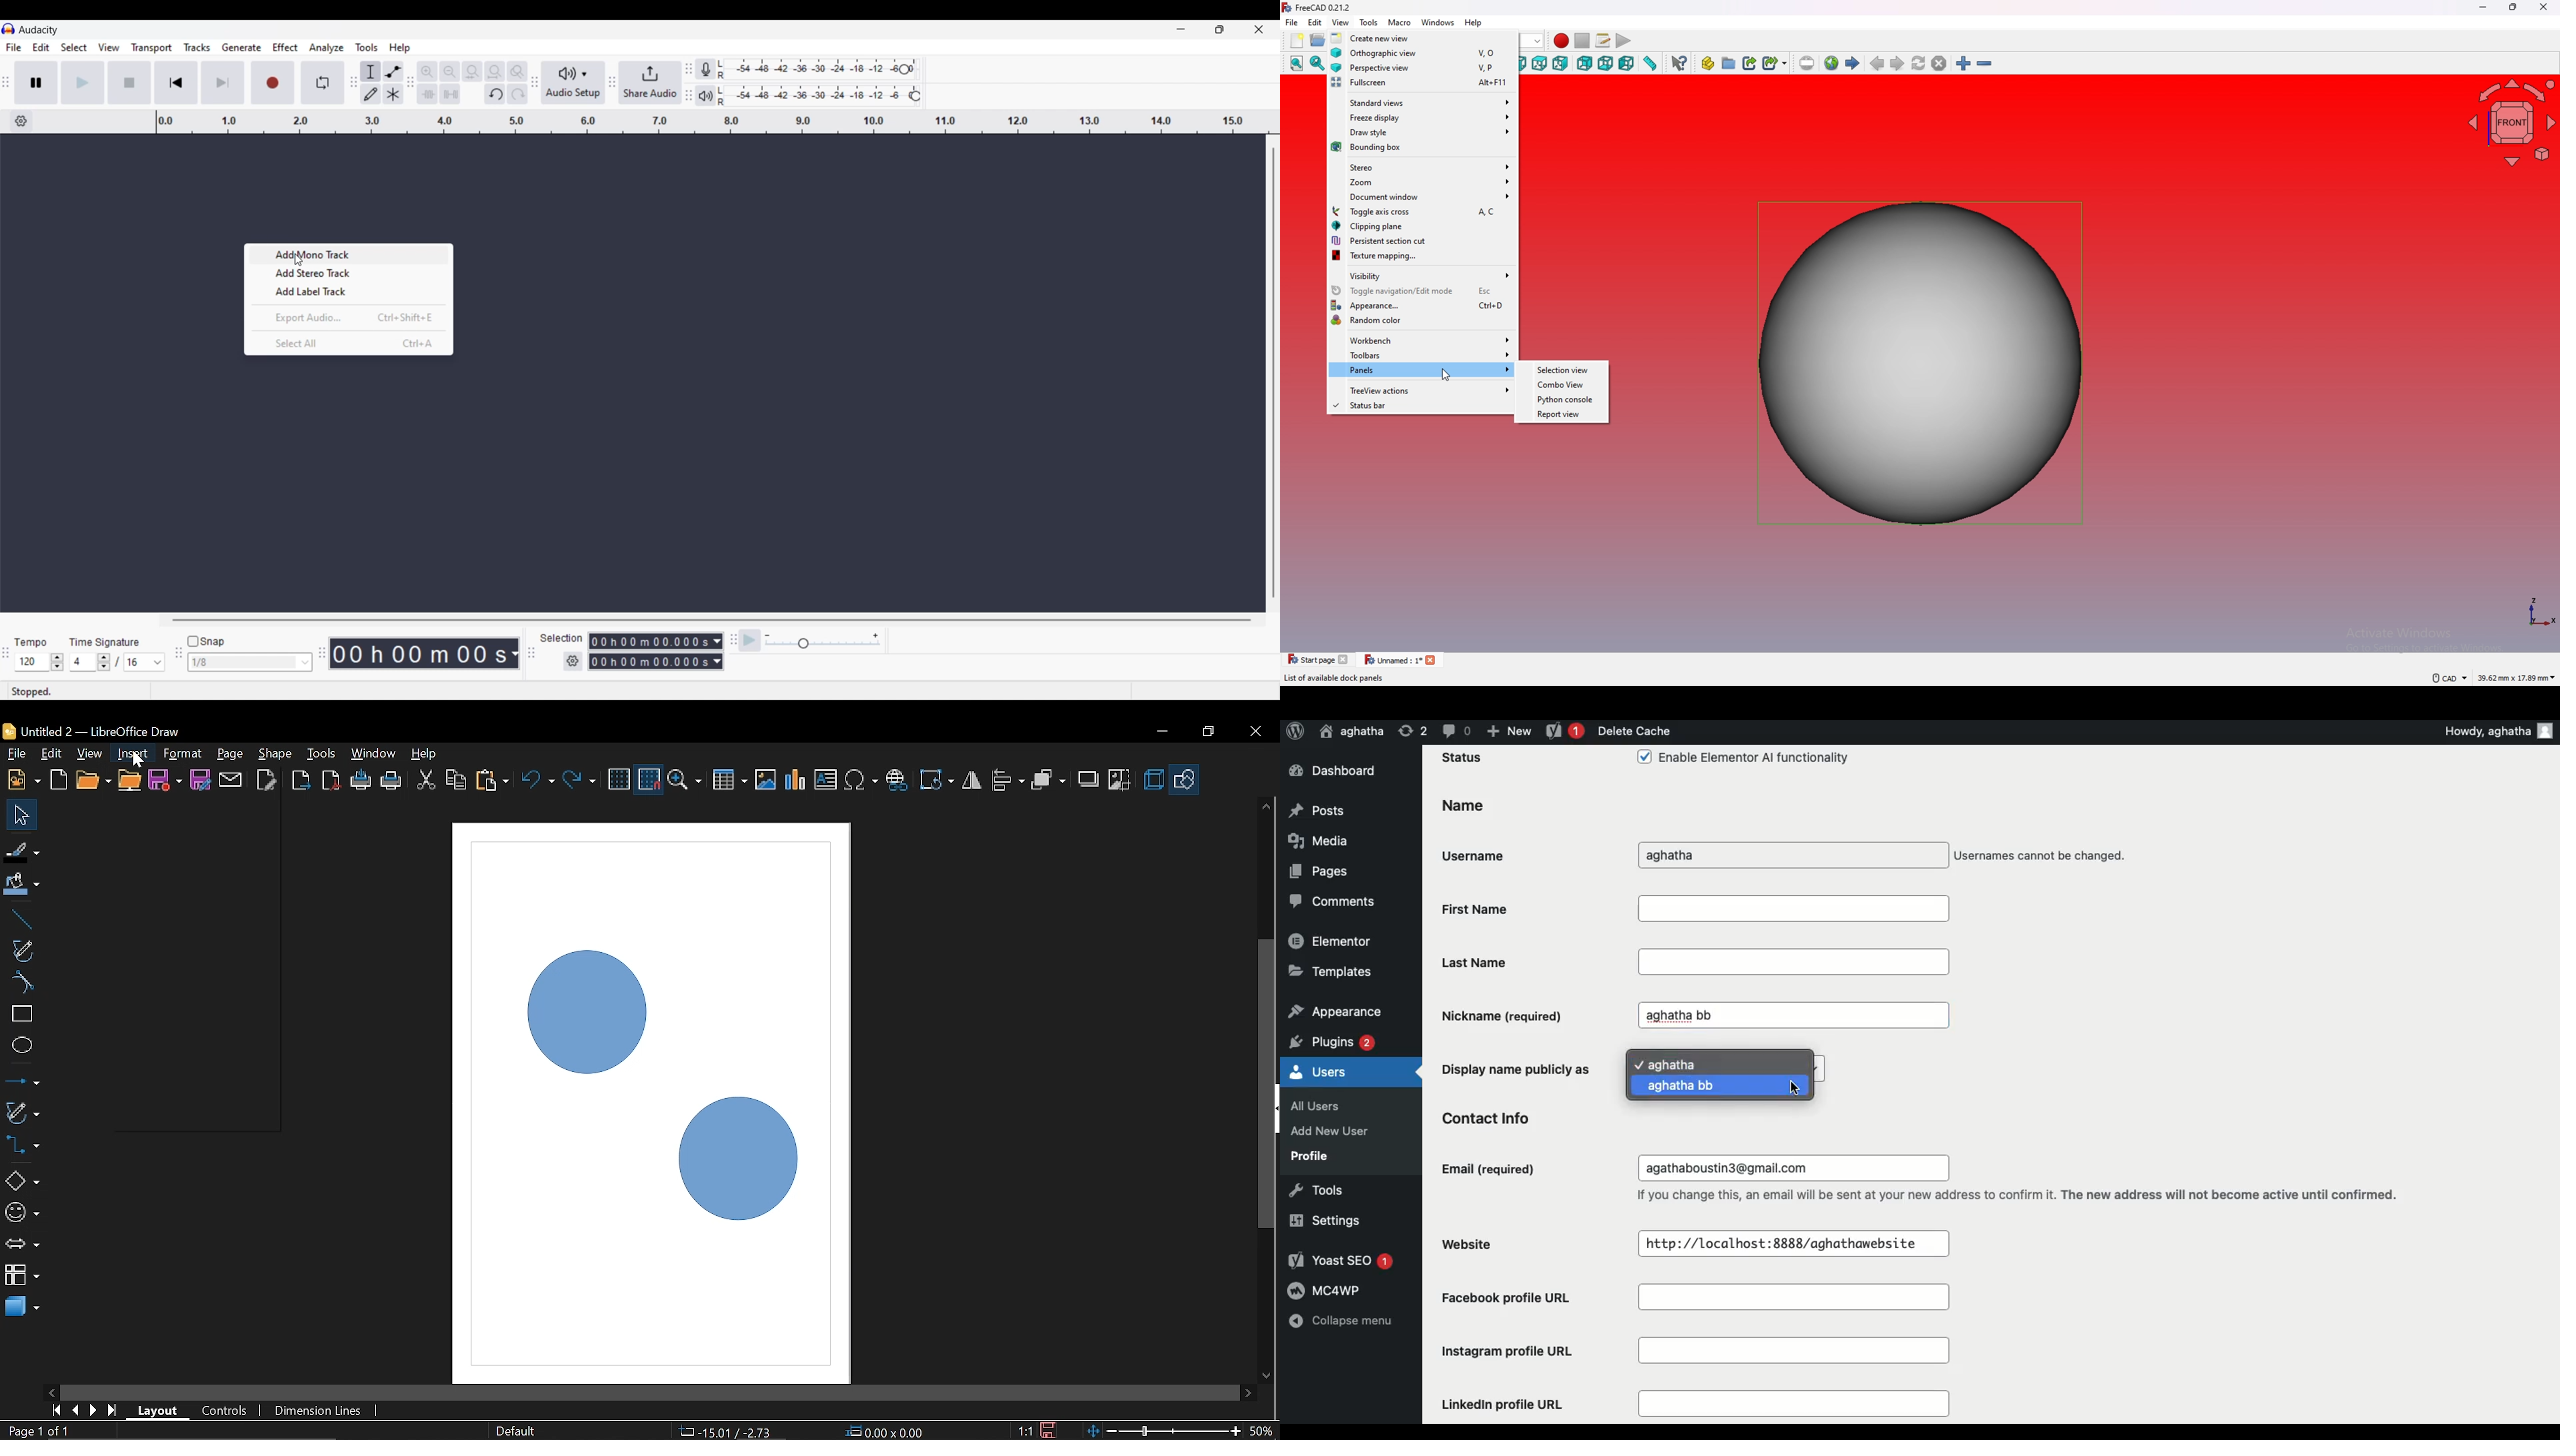  What do you see at coordinates (78, 691) in the screenshot?
I see `Status of recording` at bounding box center [78, 691].